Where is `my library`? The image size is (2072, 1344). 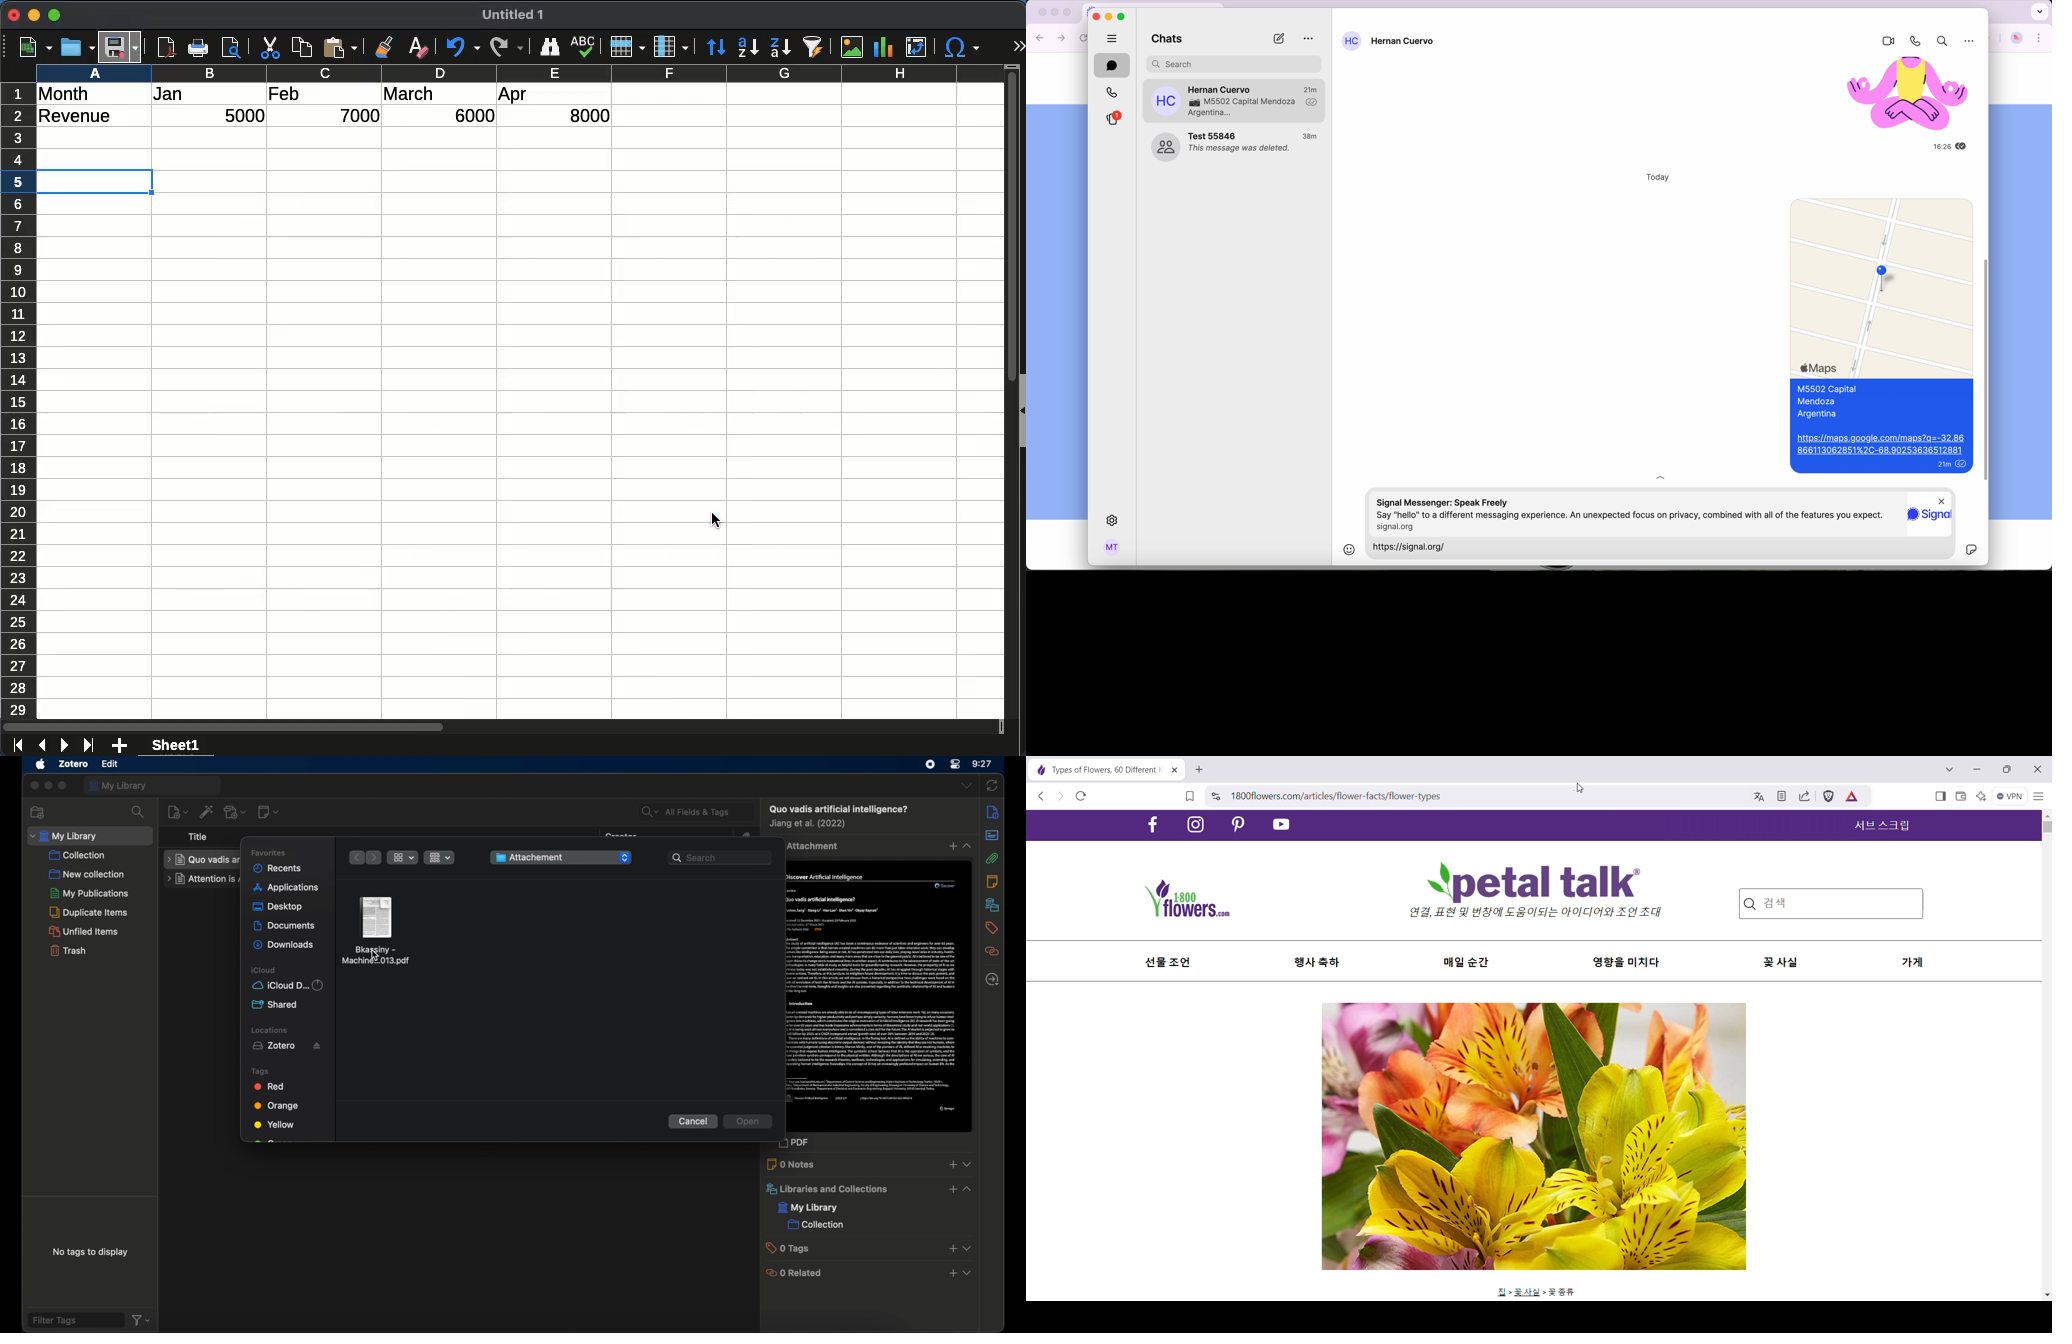 my library is located at coordinates (809, 1209).